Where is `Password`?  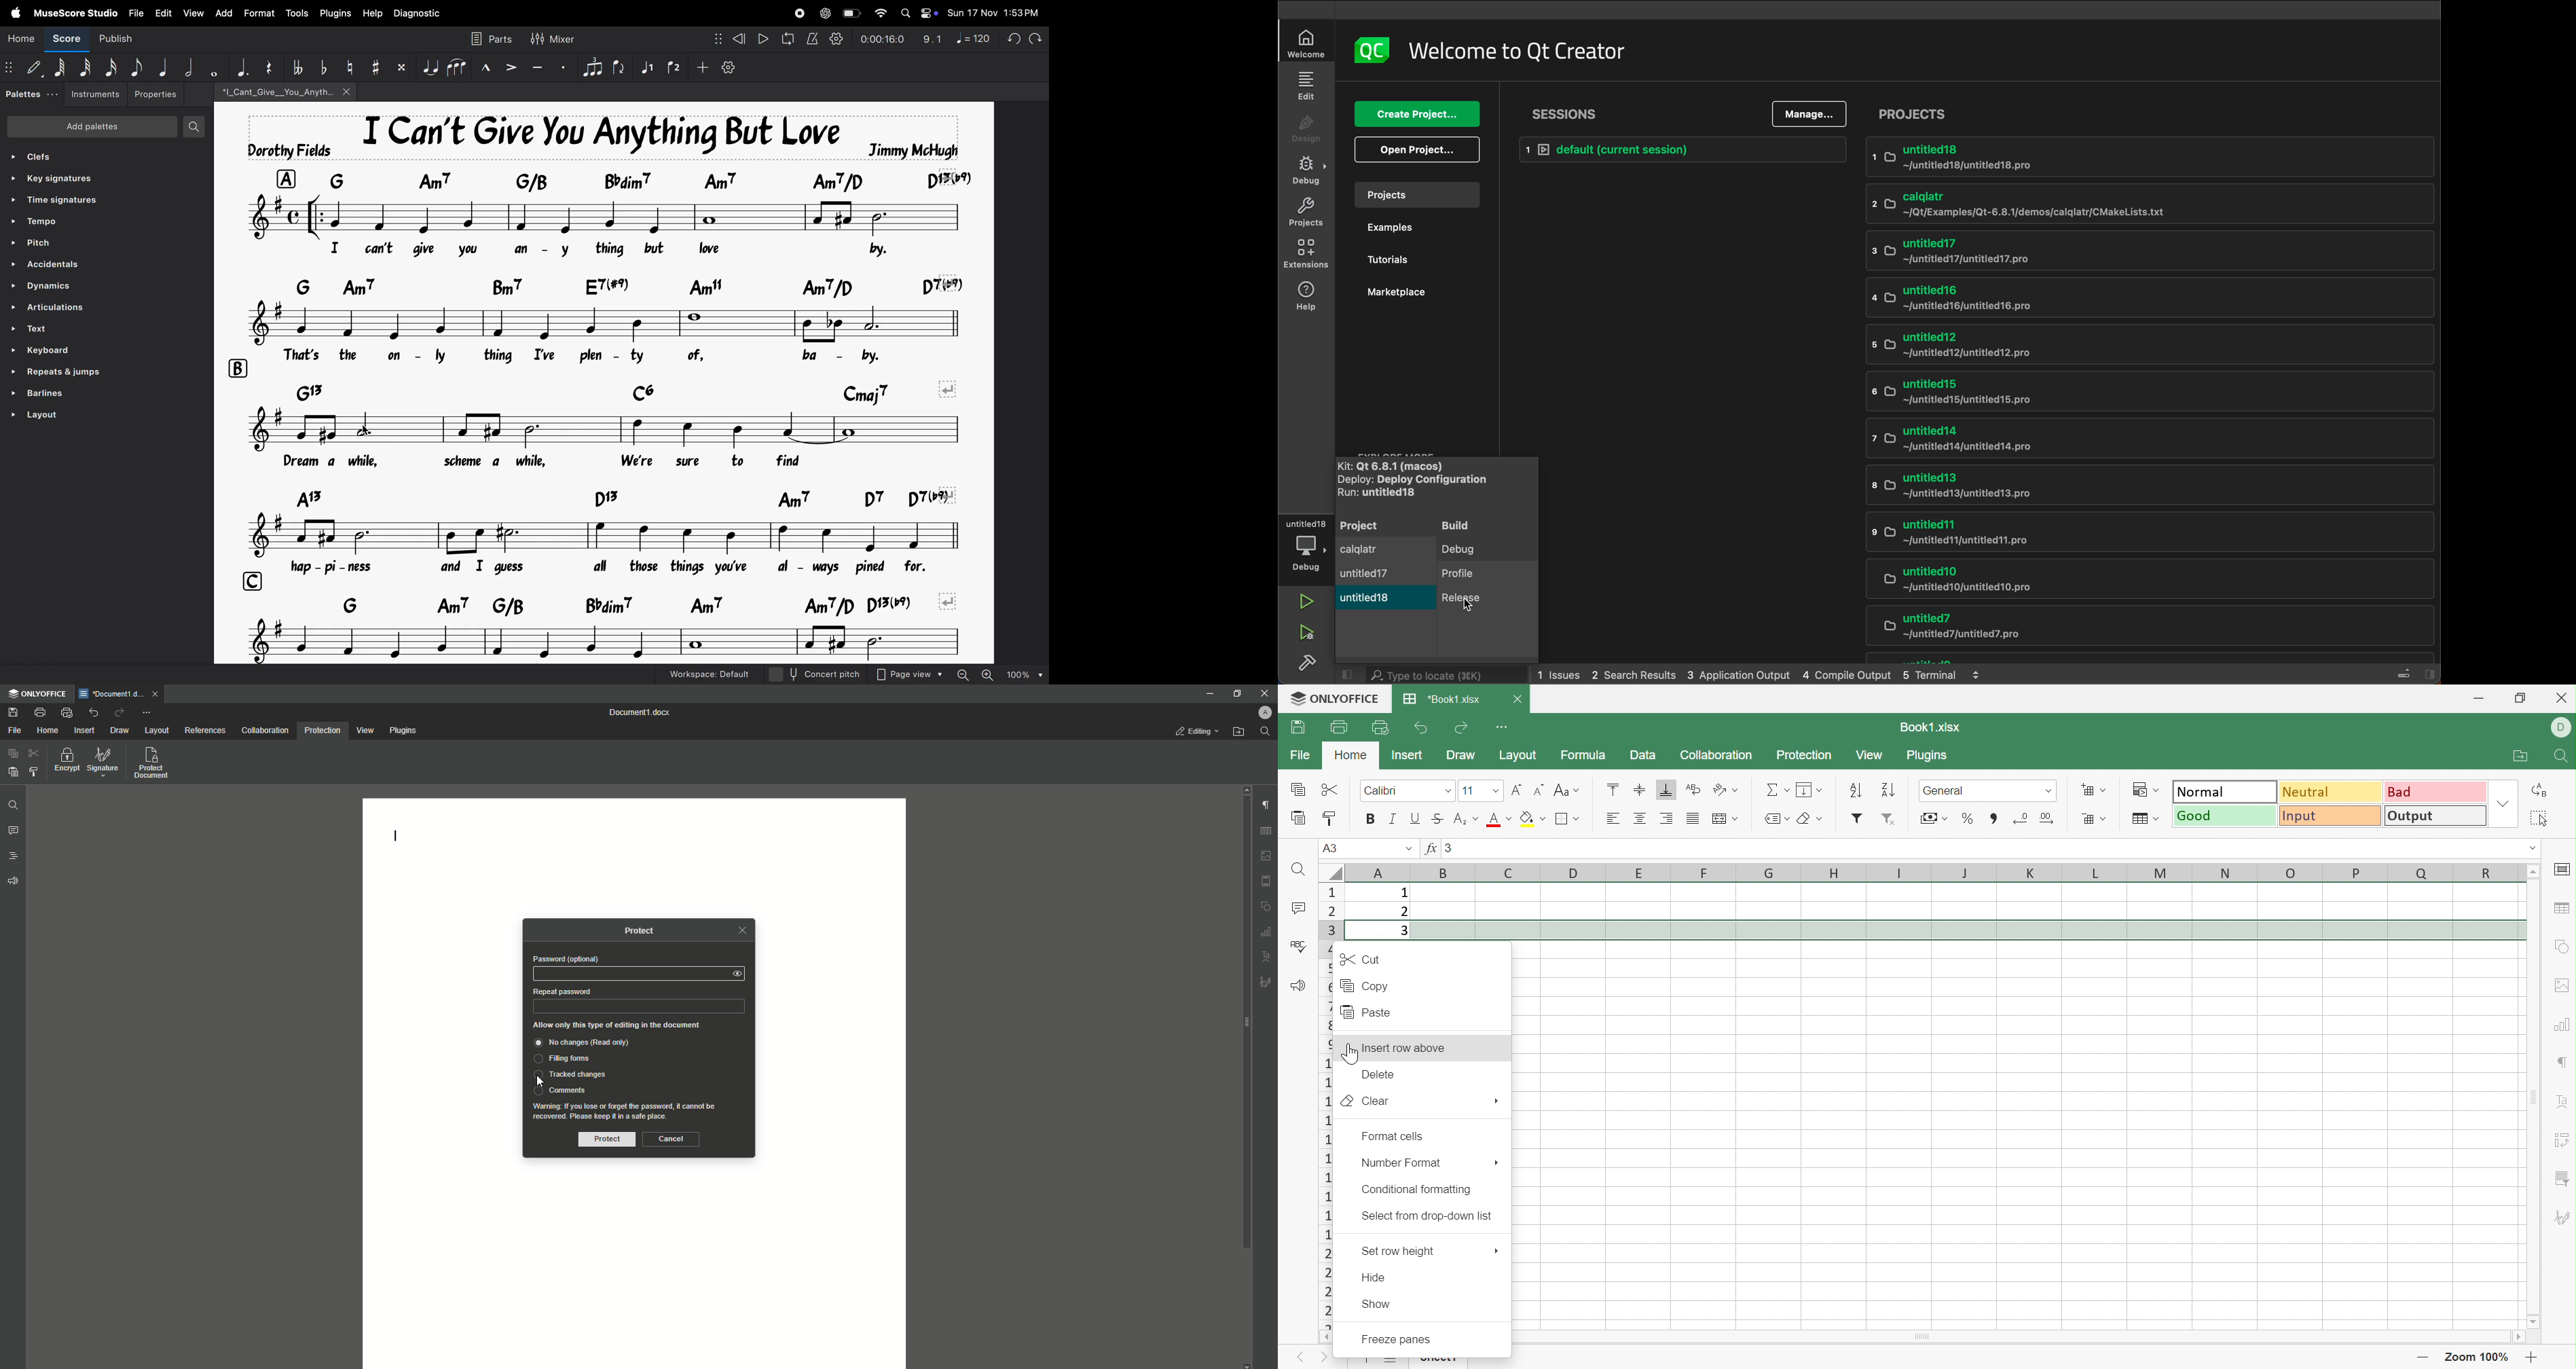
Password is located at coordinates (628, 974).